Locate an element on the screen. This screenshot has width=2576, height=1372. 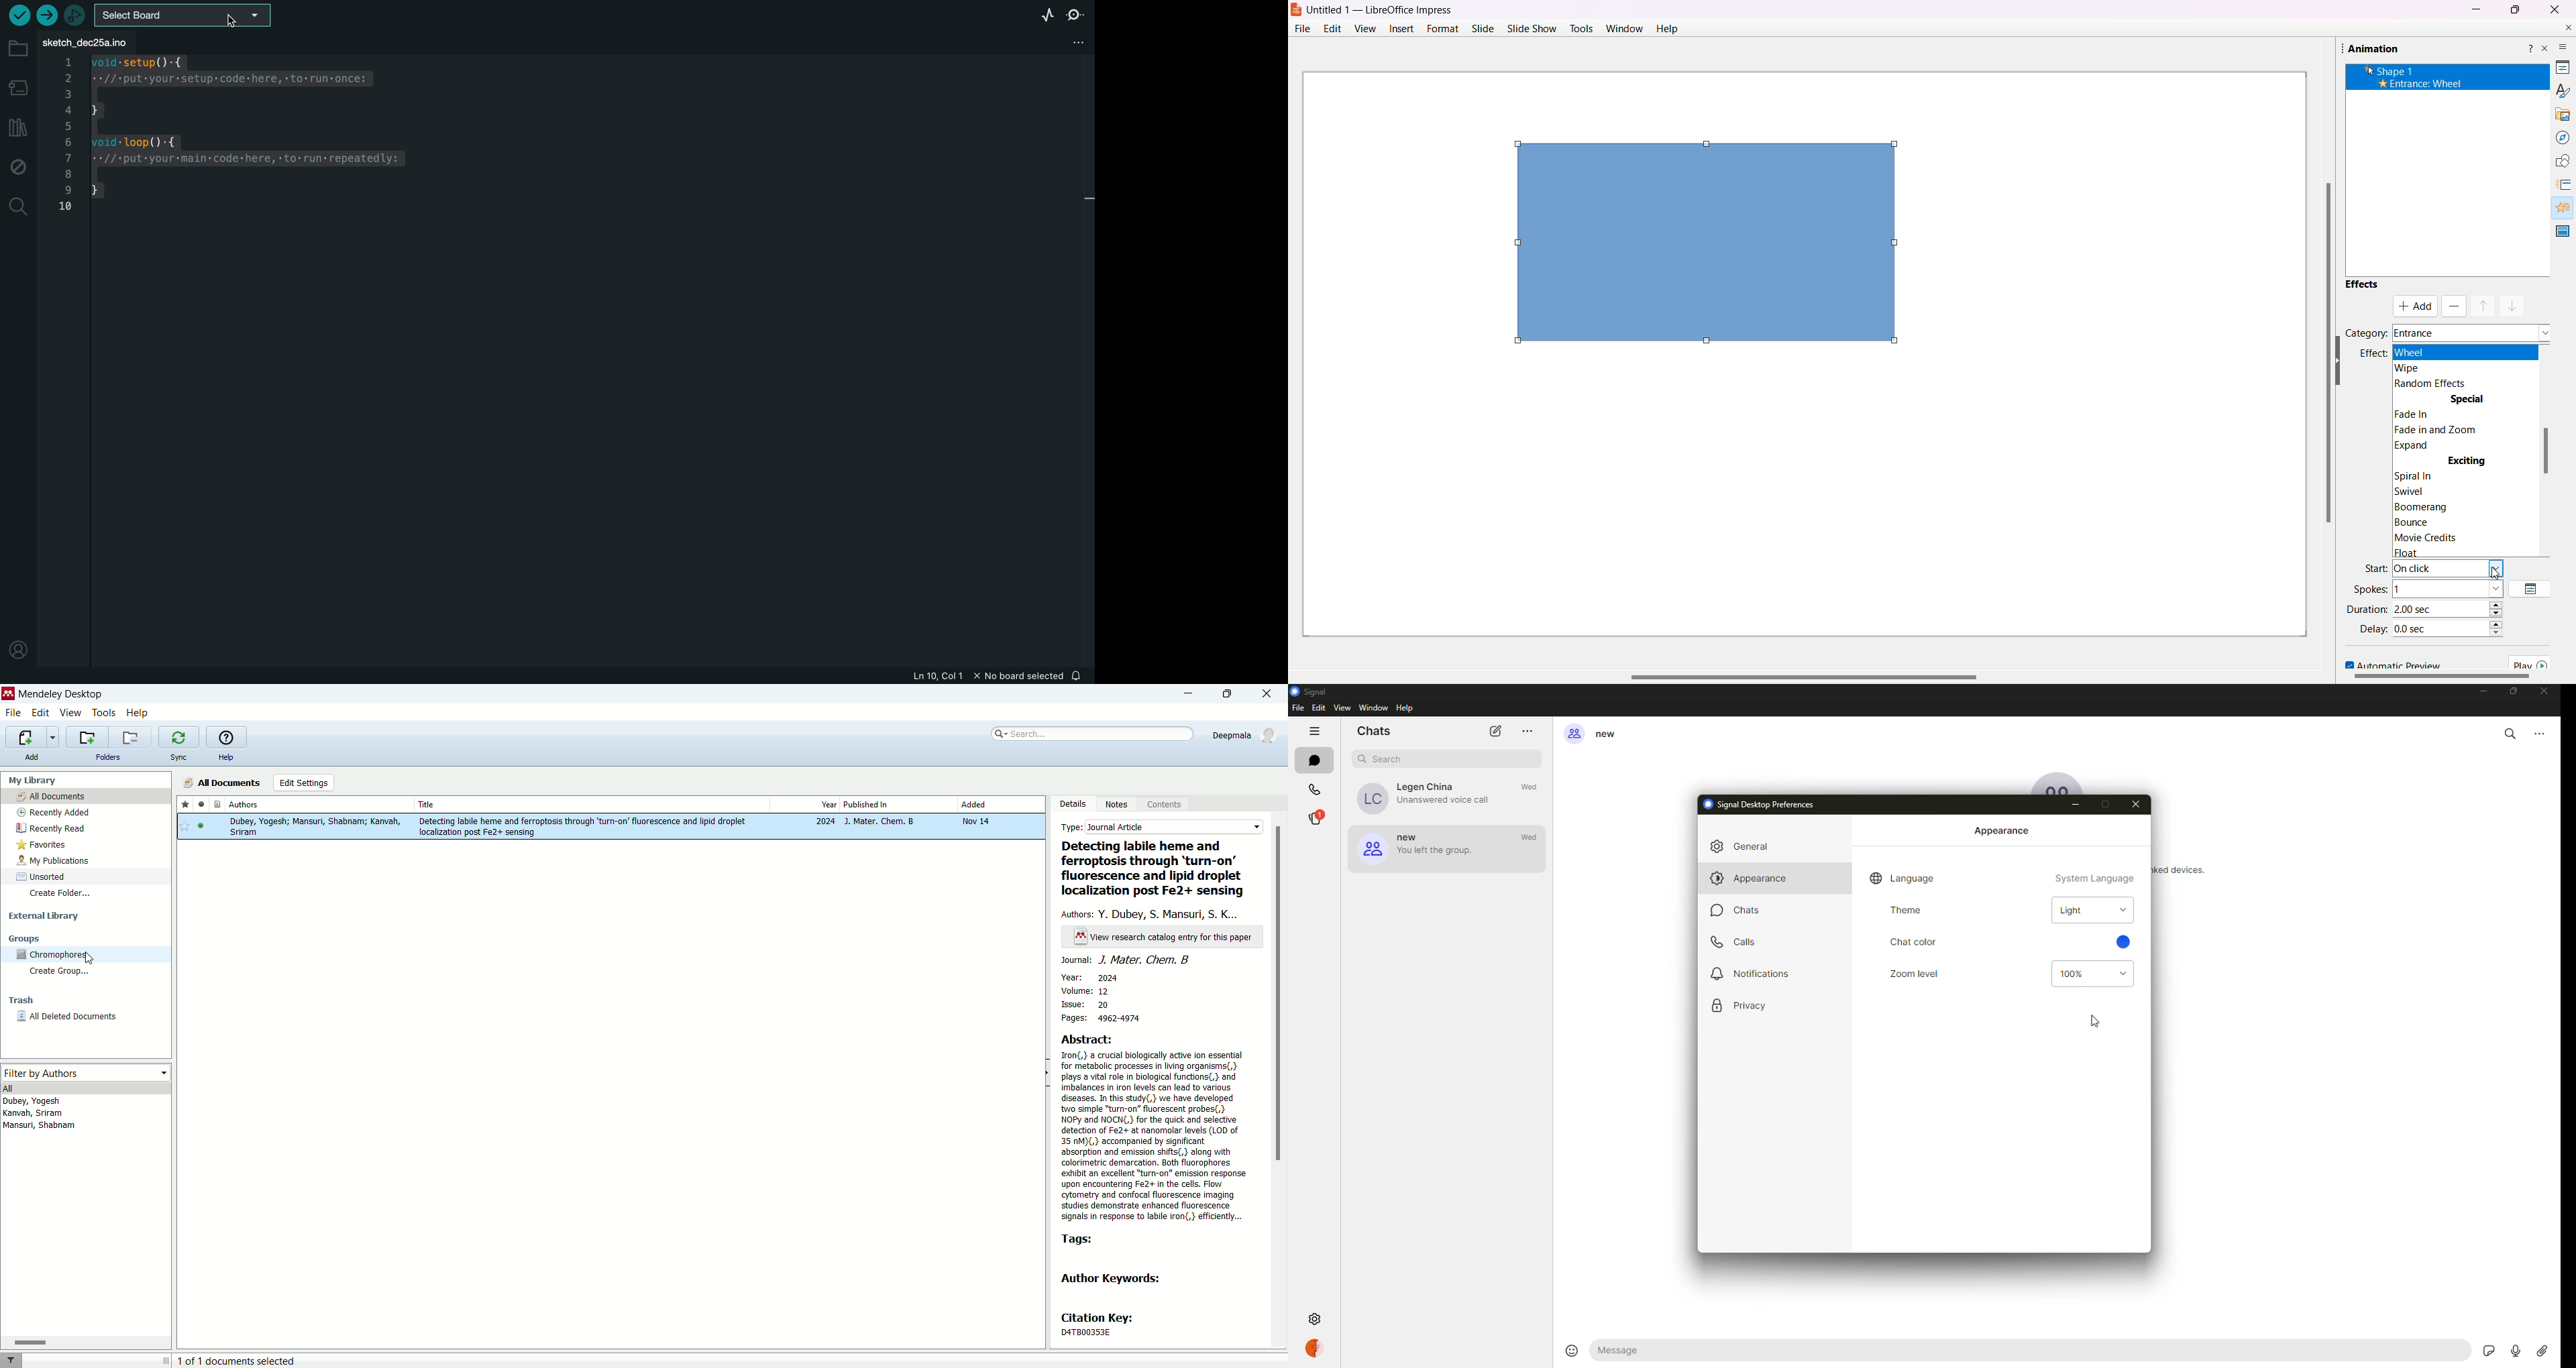
View is located at coordinates (1364, 28).